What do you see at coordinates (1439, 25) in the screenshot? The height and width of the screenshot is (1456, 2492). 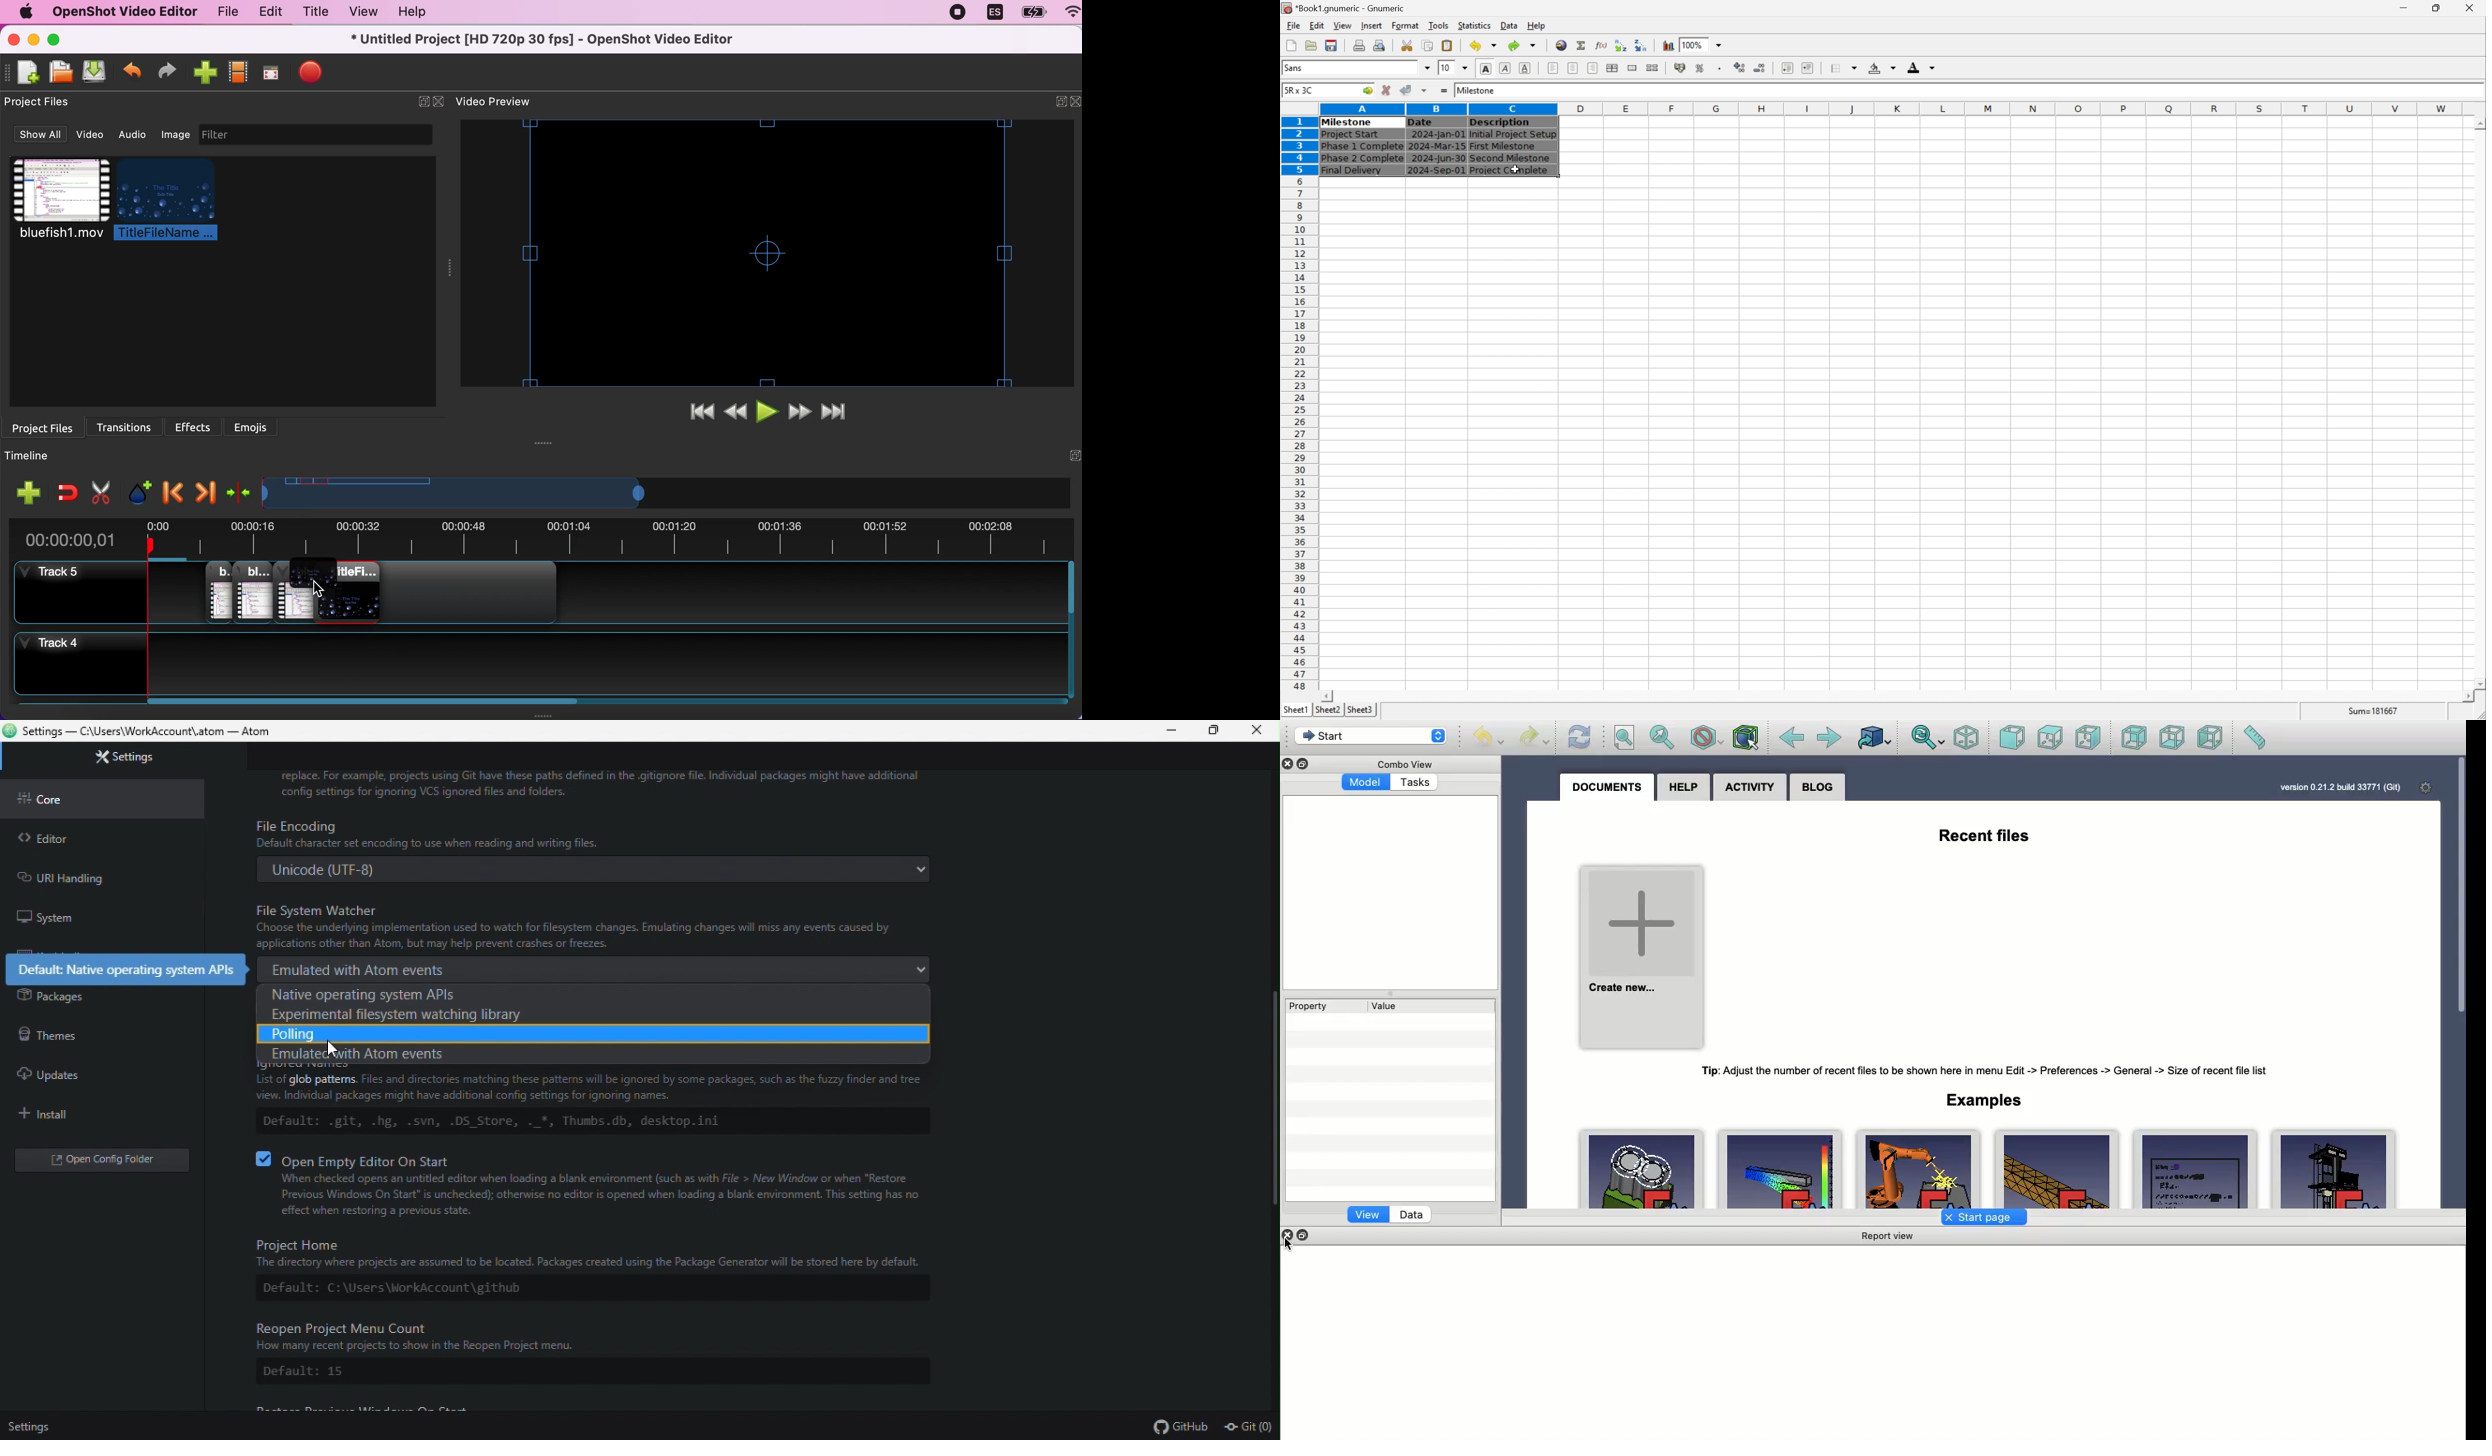 I see `tools` at bounding box center [1439, 25].